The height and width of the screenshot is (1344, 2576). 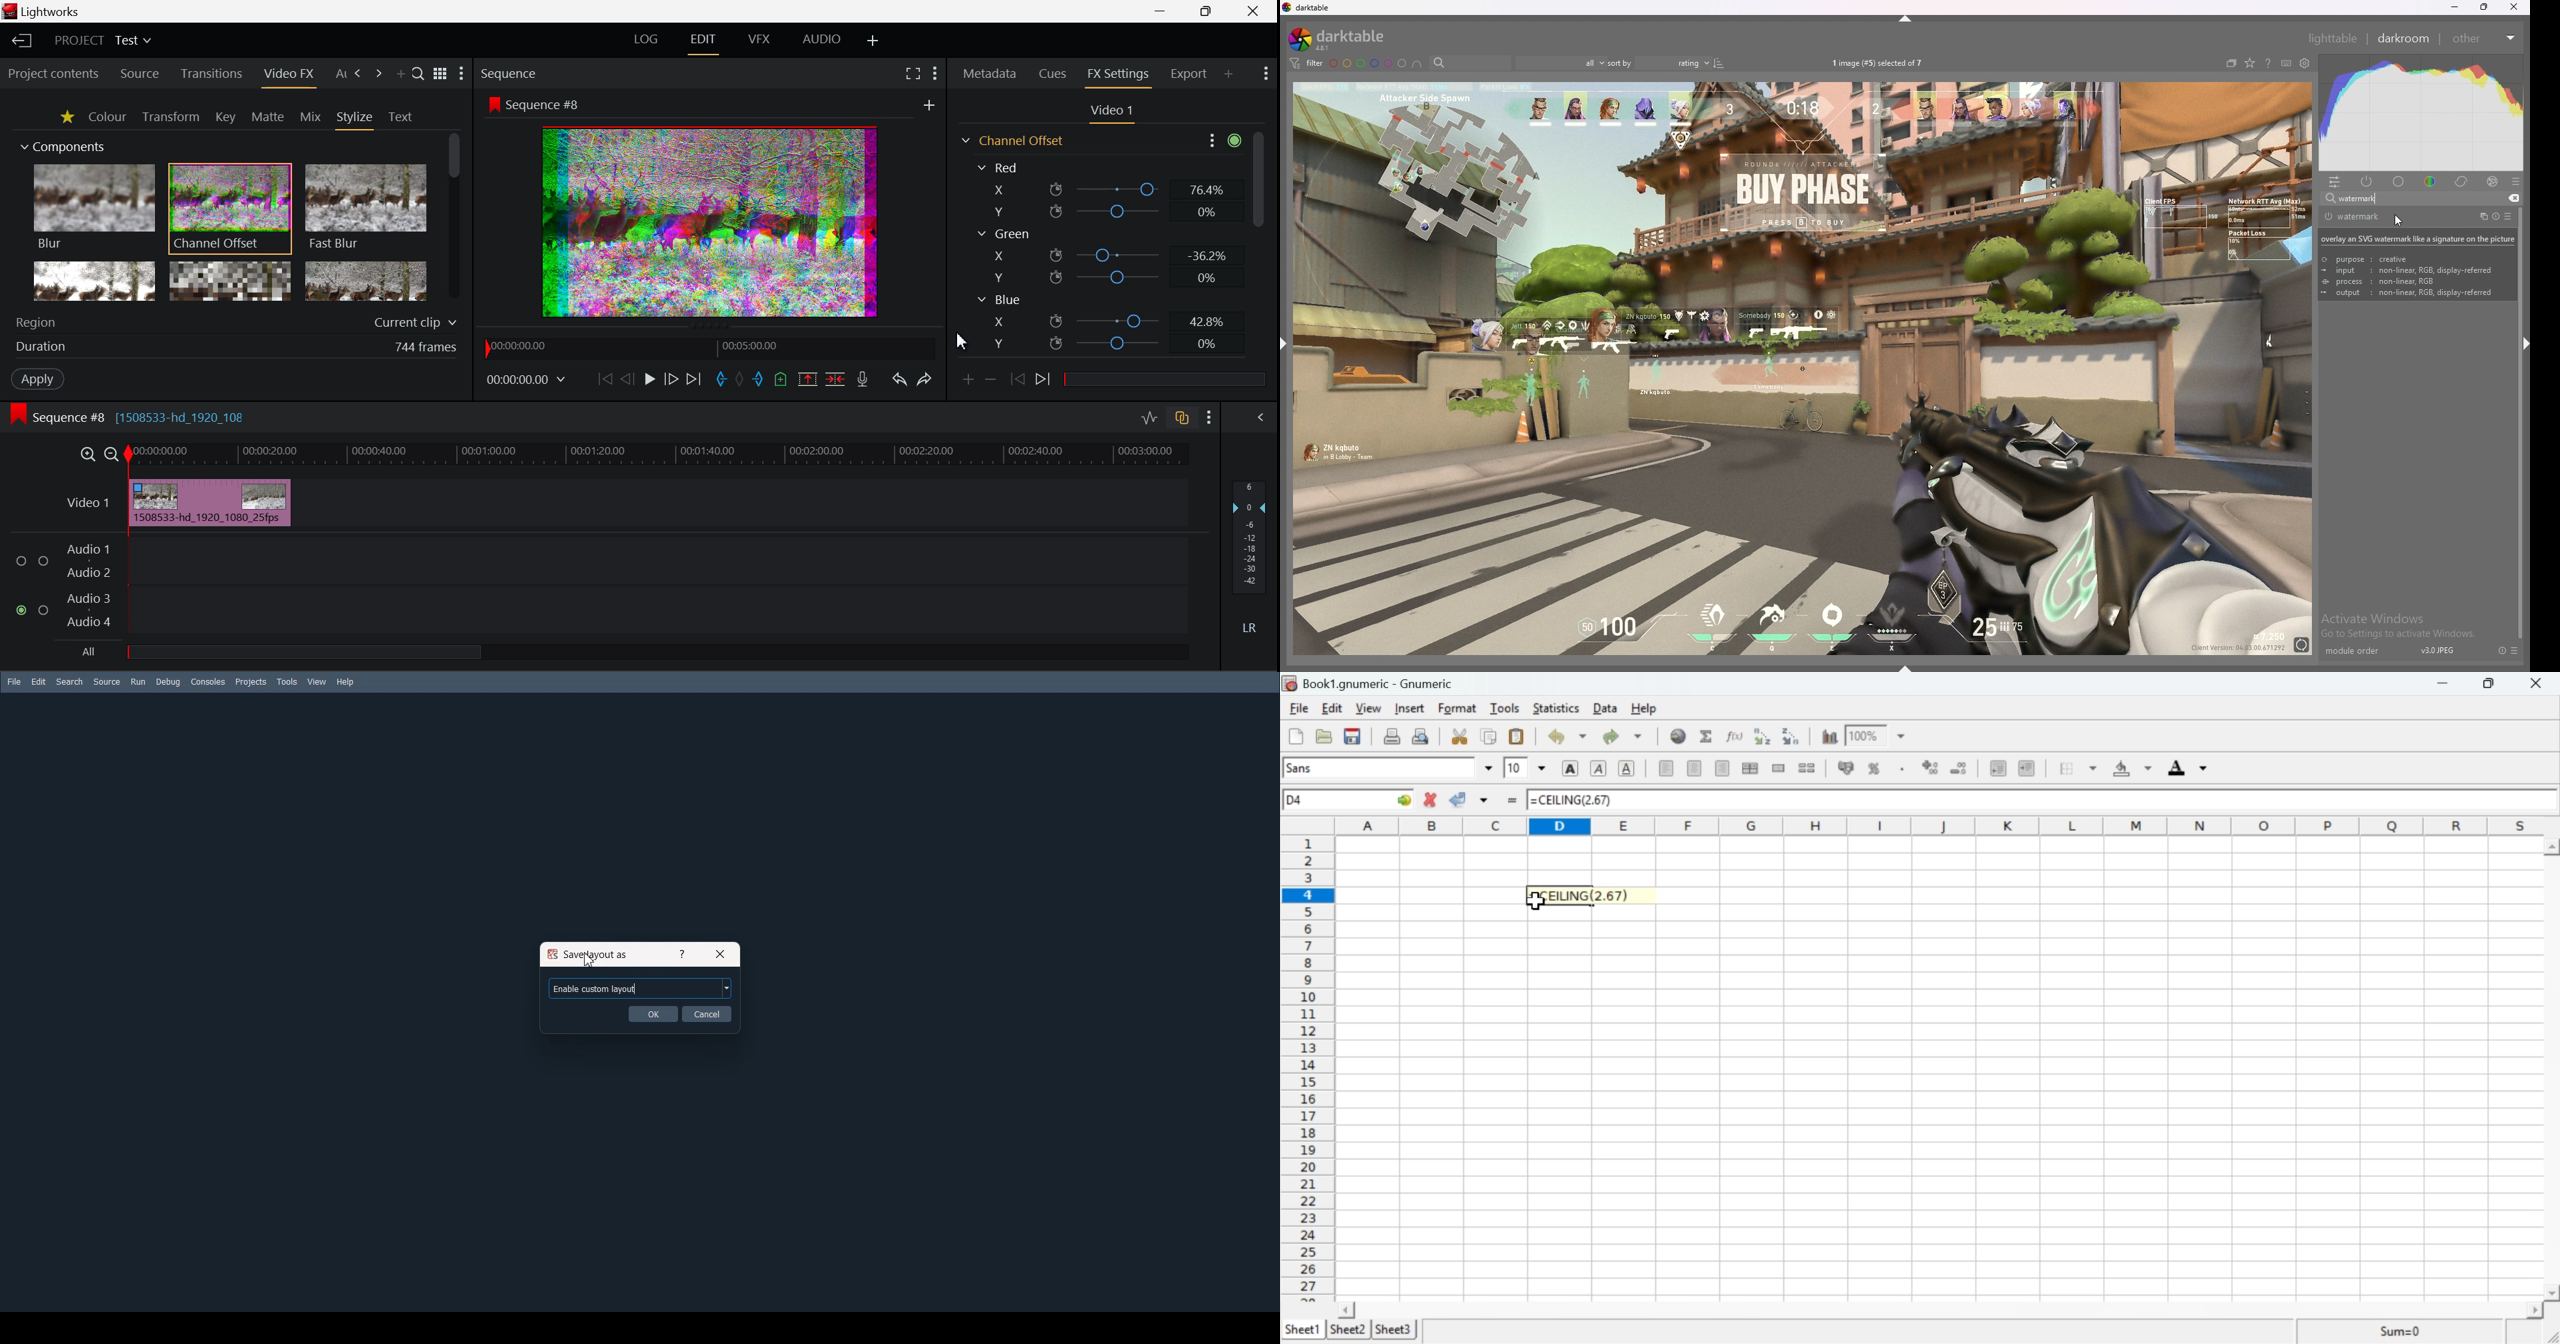 What do you see at coordinates (106, 116) in the screenshot?
I see `Colour` at bounding box center [106, 116].